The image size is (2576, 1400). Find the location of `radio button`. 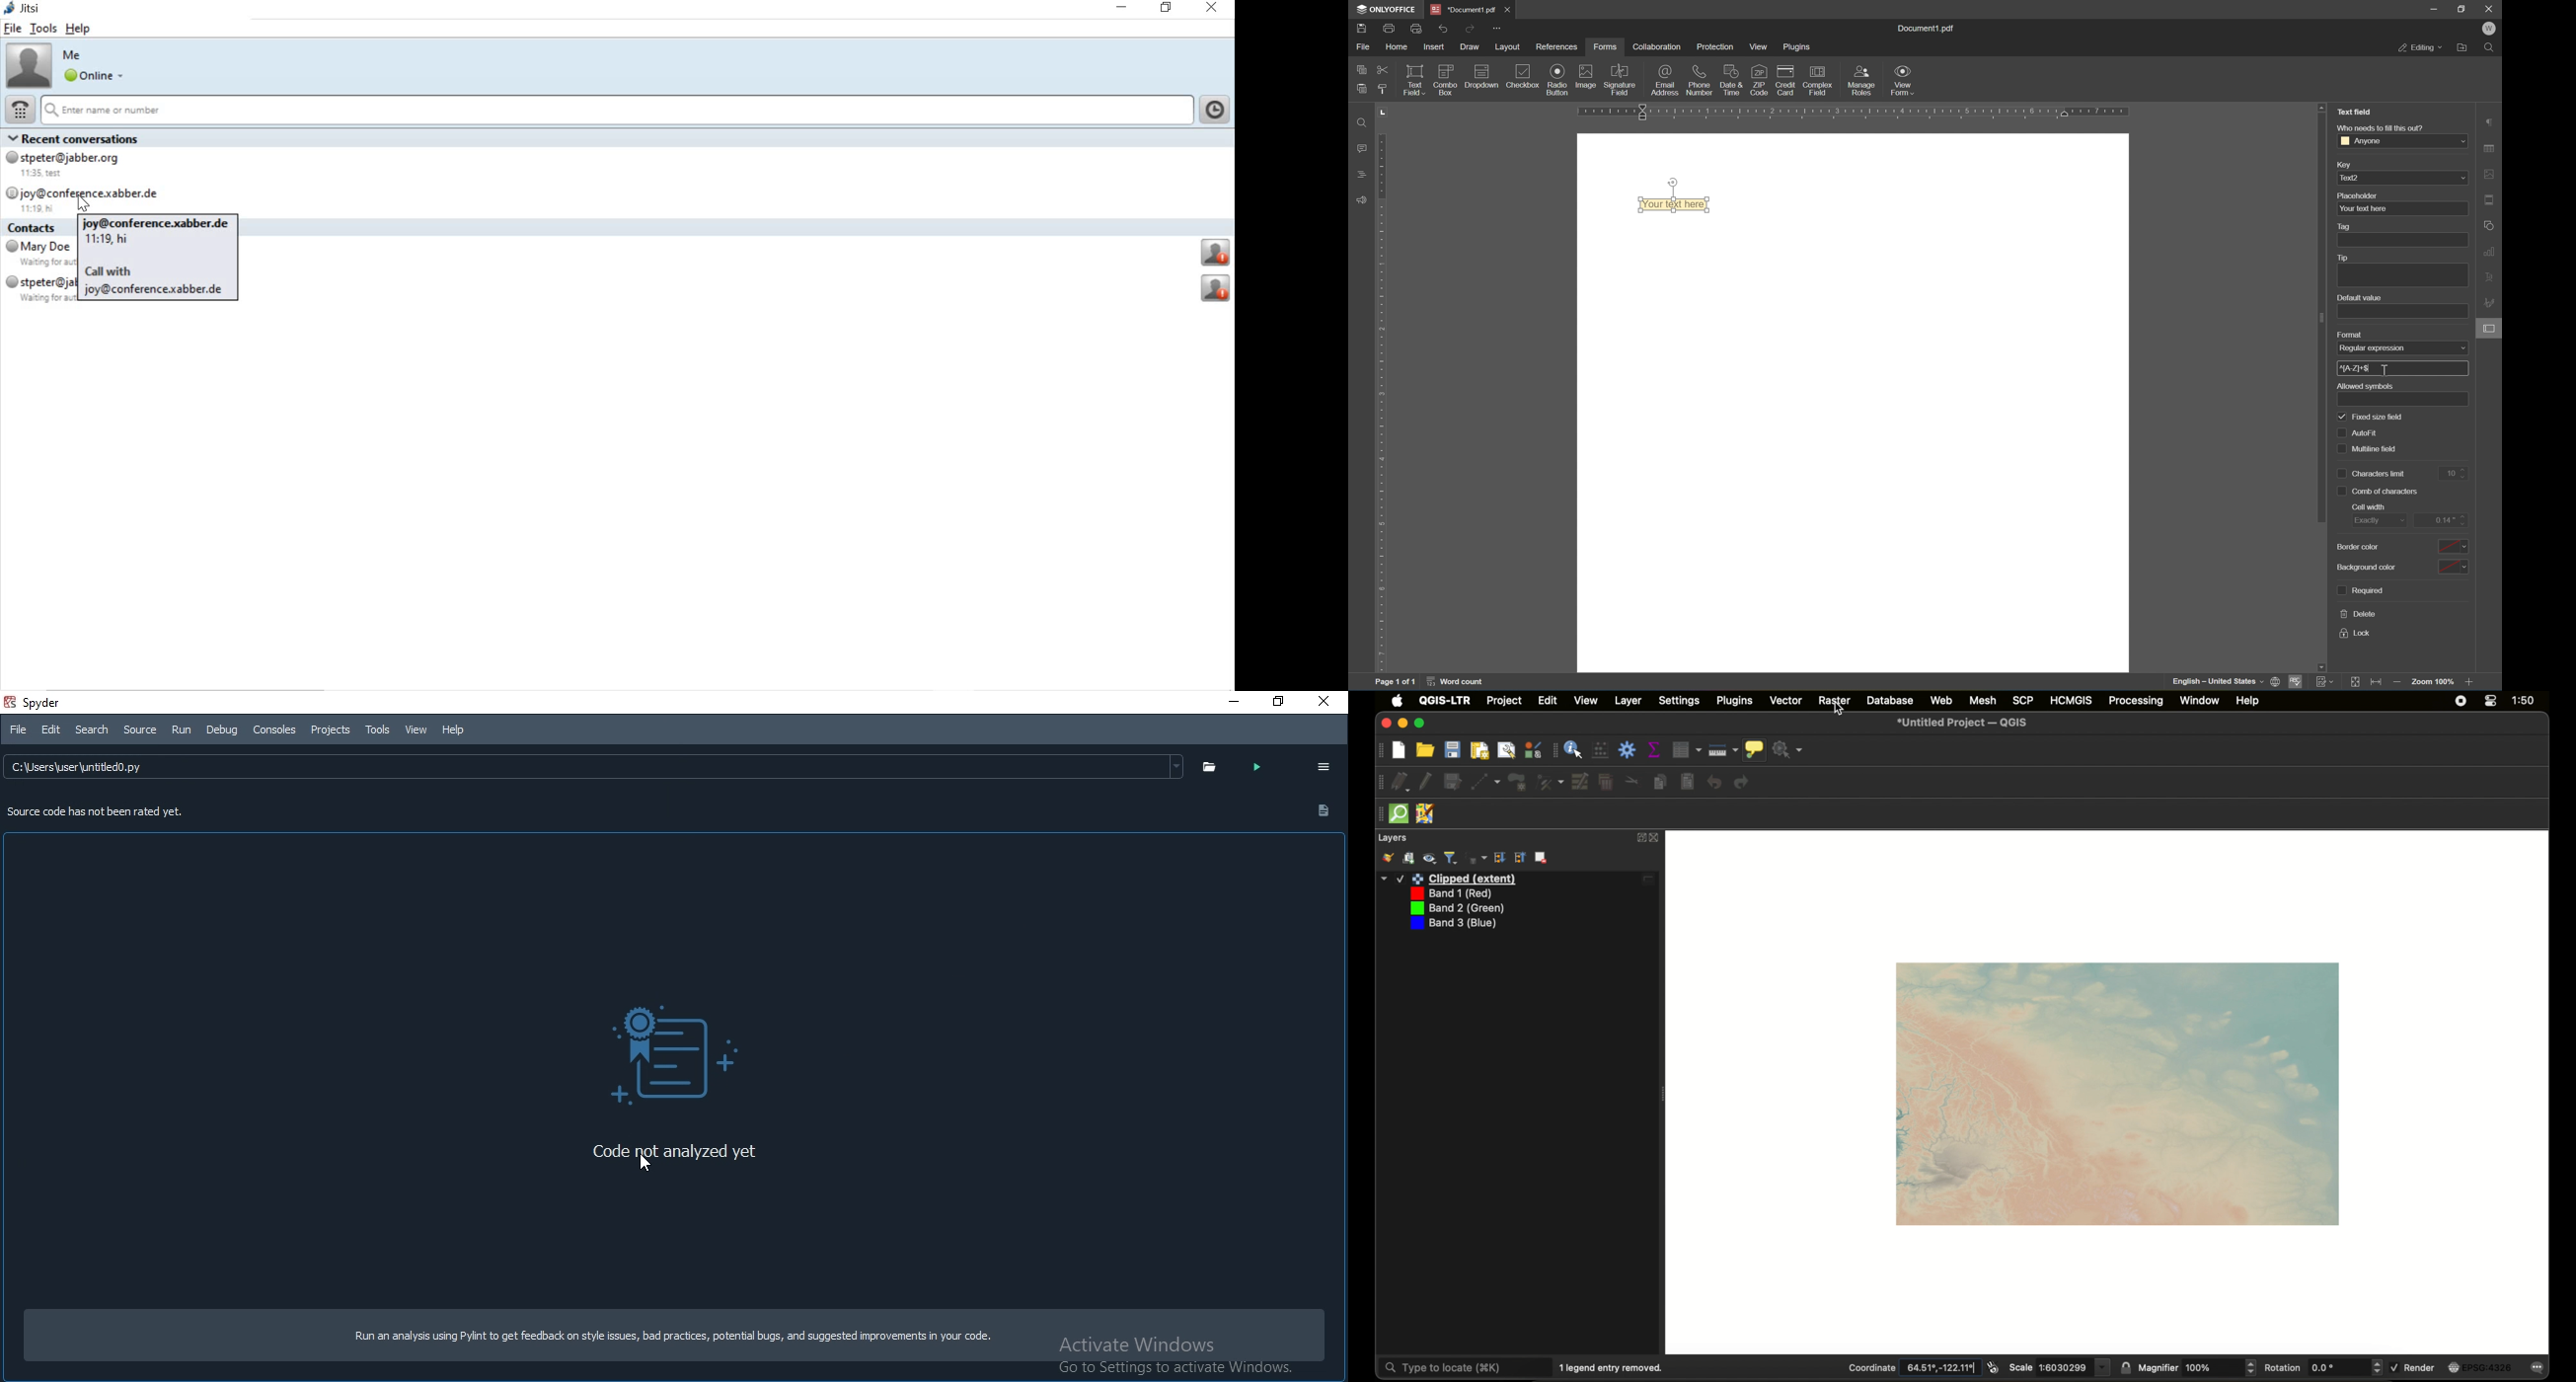

radio button is located at coordinates (1557, 79).